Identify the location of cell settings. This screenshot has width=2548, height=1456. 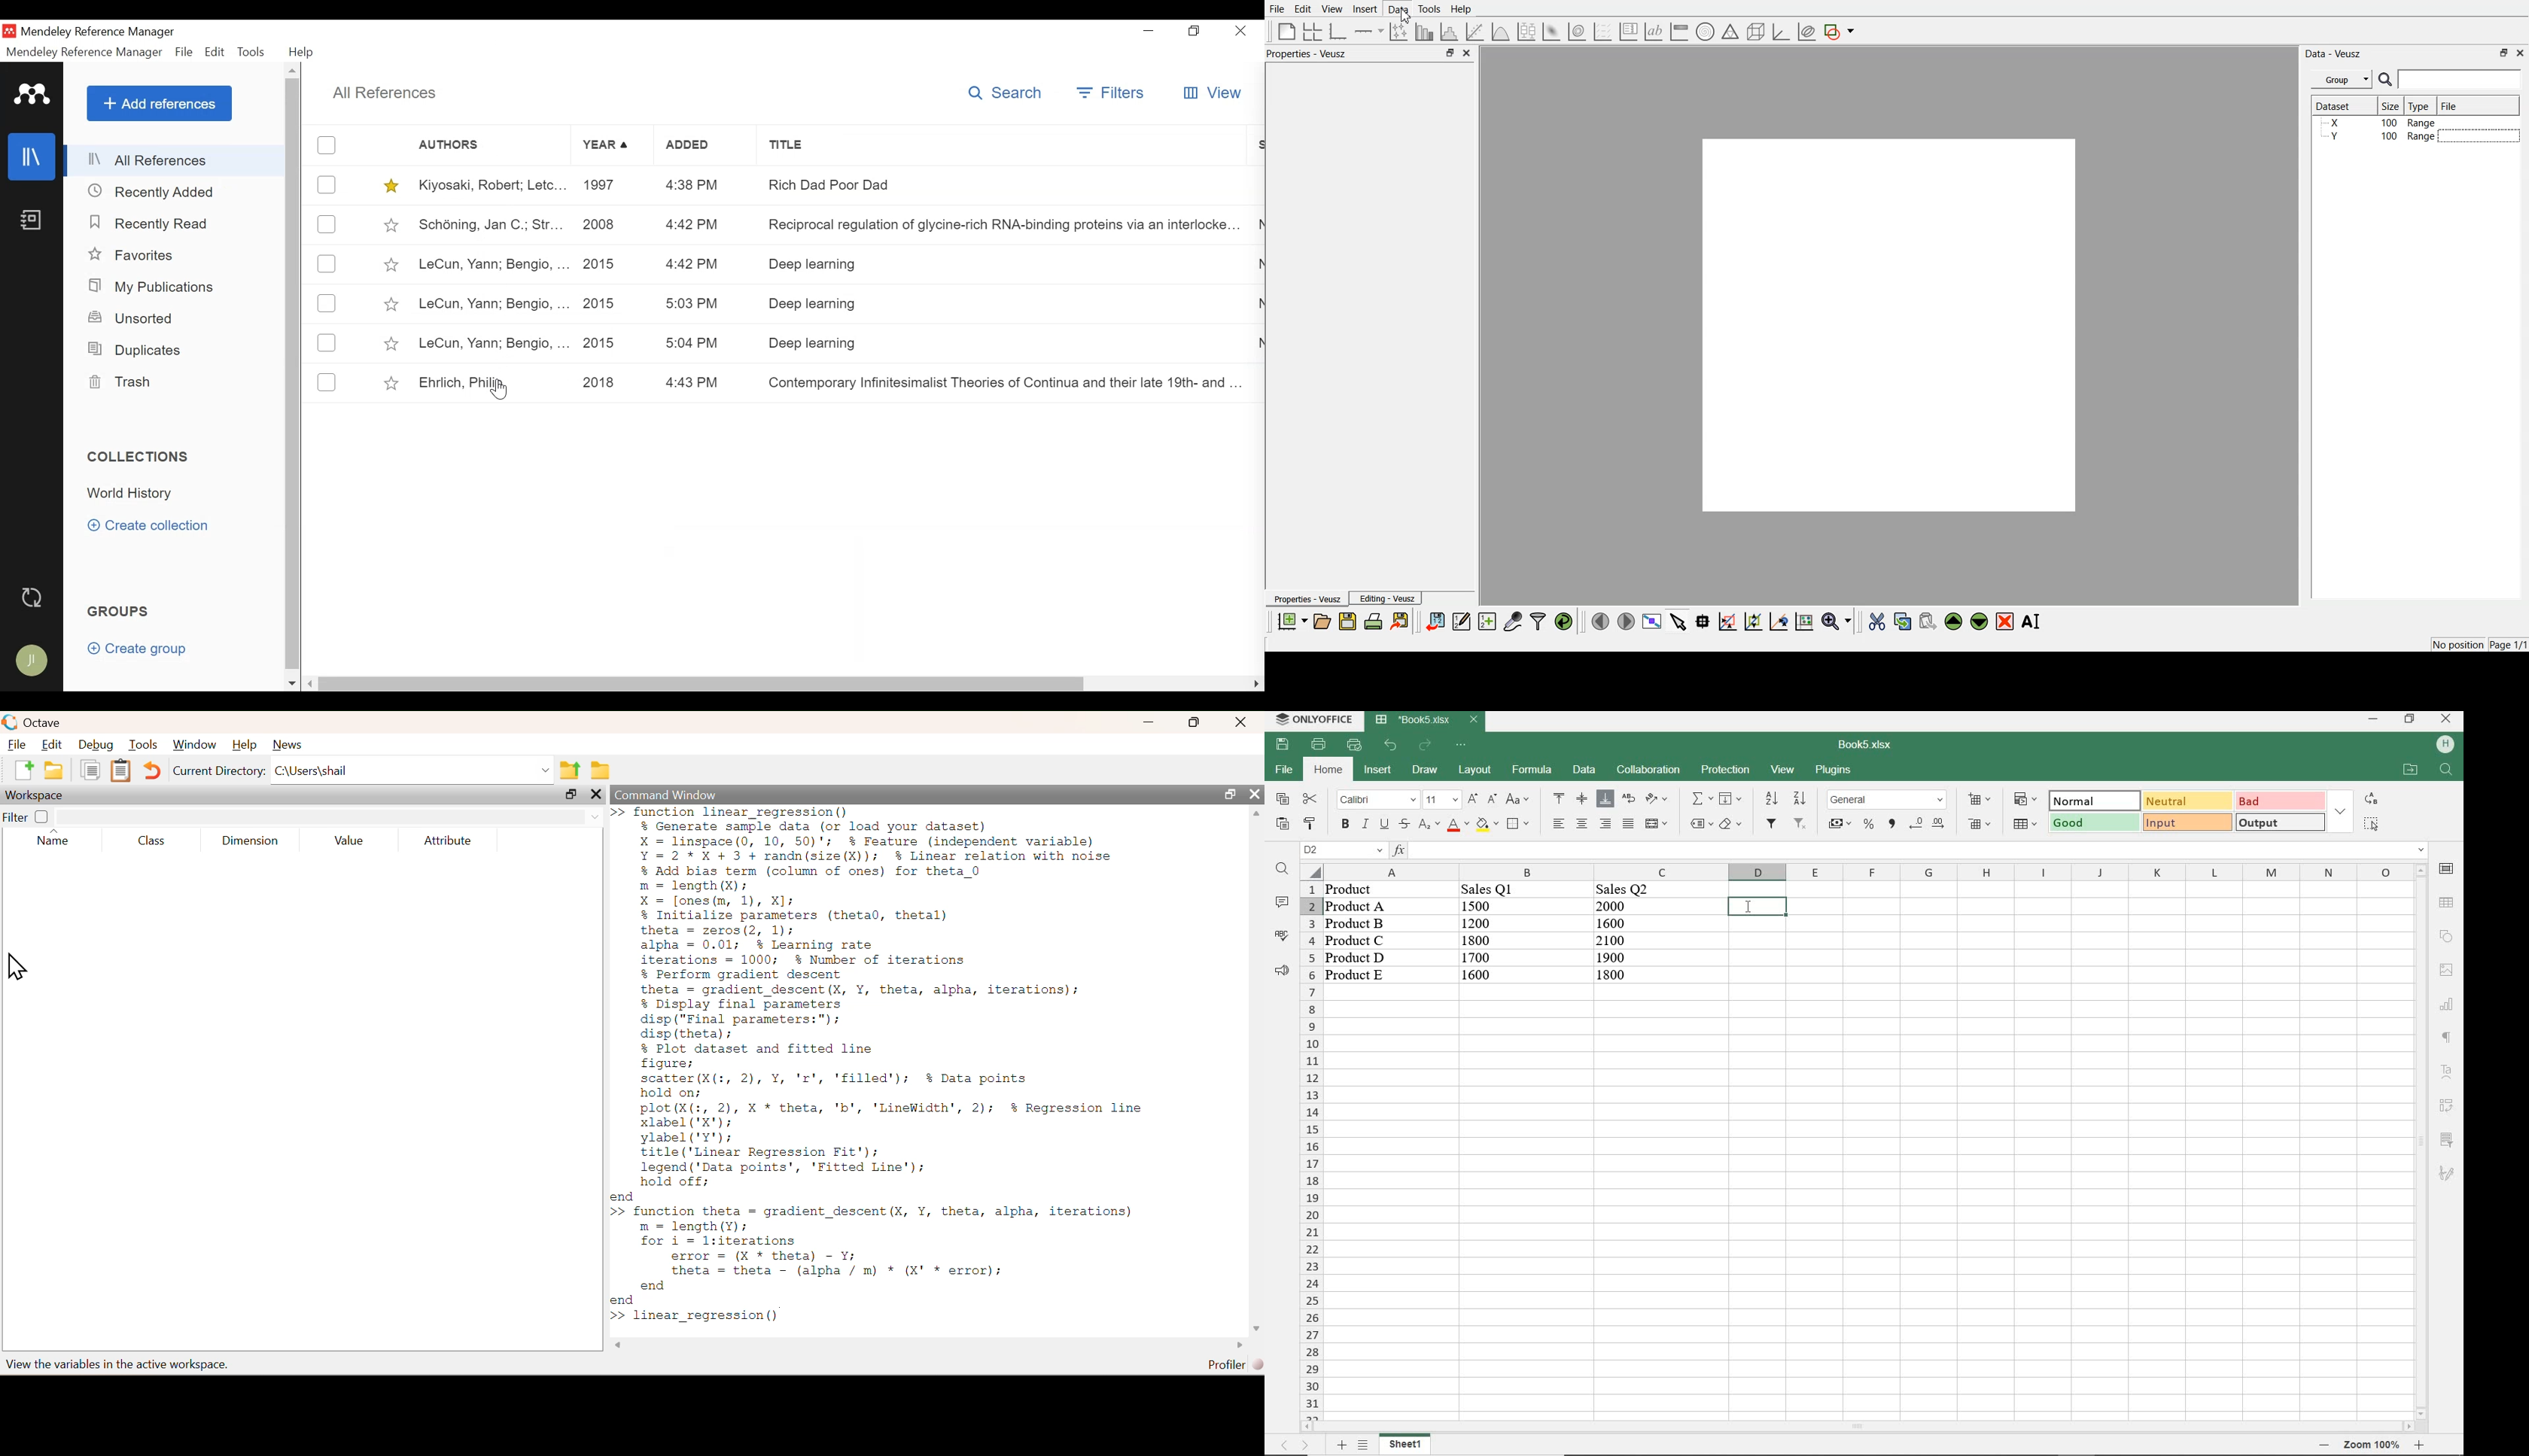
(2446, 869).